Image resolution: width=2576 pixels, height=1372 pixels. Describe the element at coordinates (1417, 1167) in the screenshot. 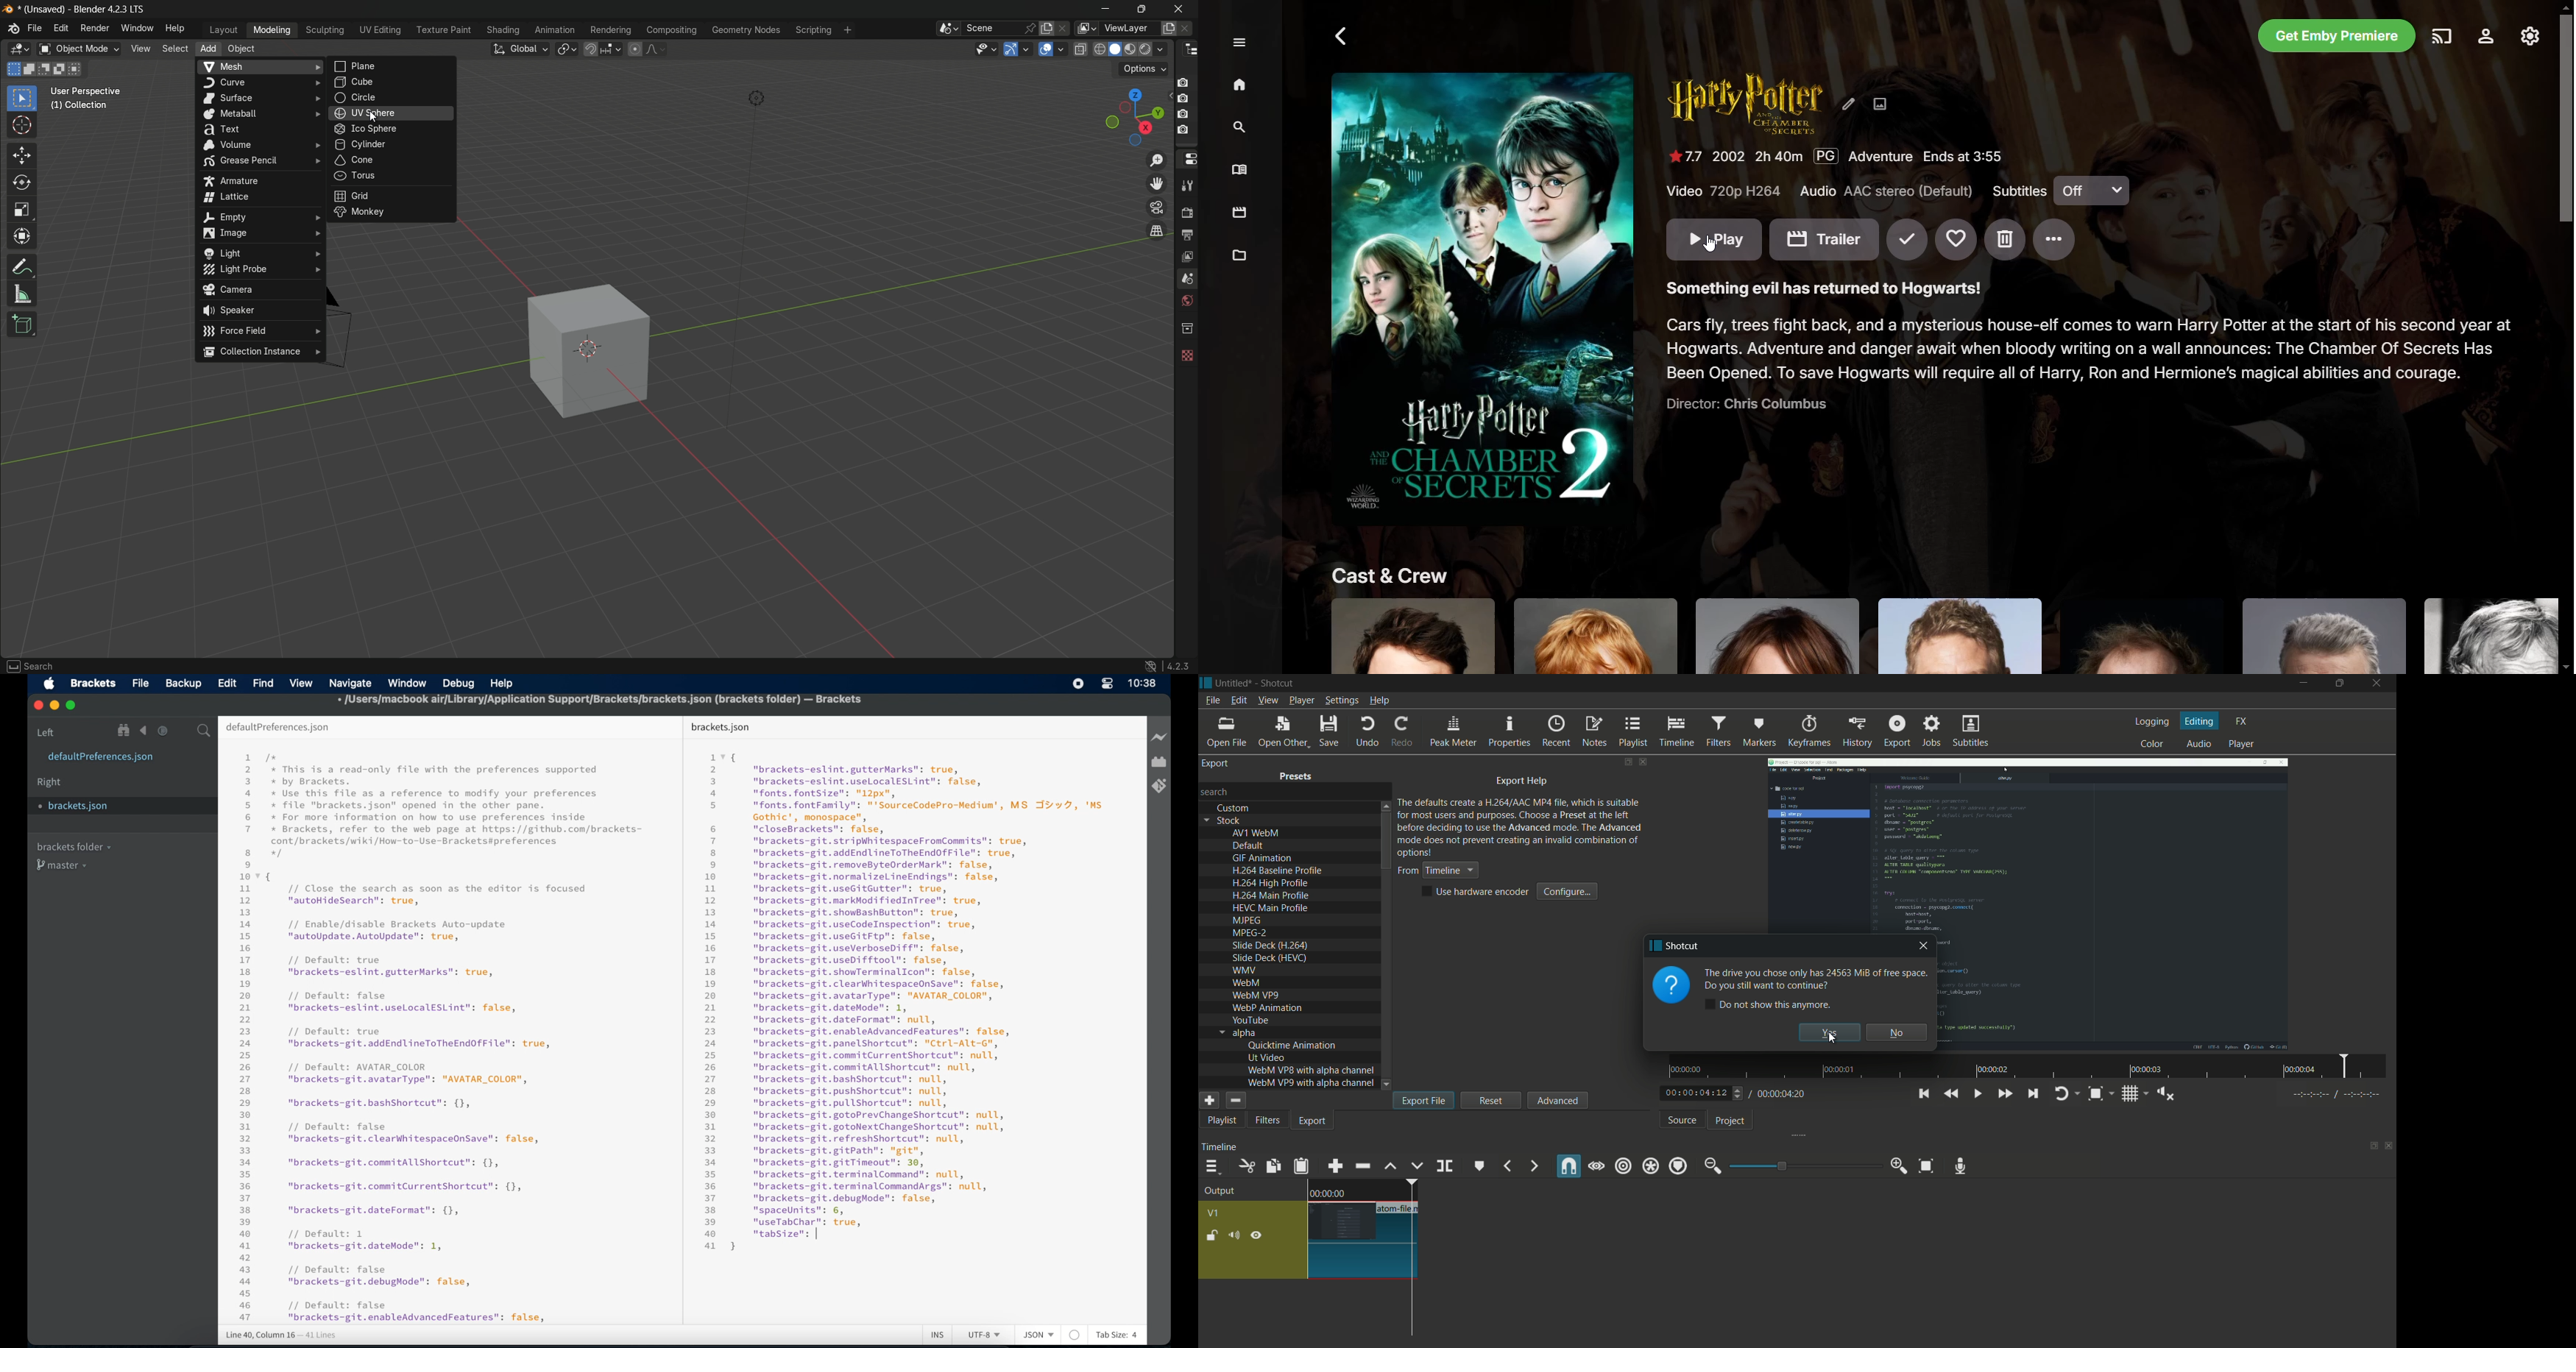

I see `overwrite` at that location.